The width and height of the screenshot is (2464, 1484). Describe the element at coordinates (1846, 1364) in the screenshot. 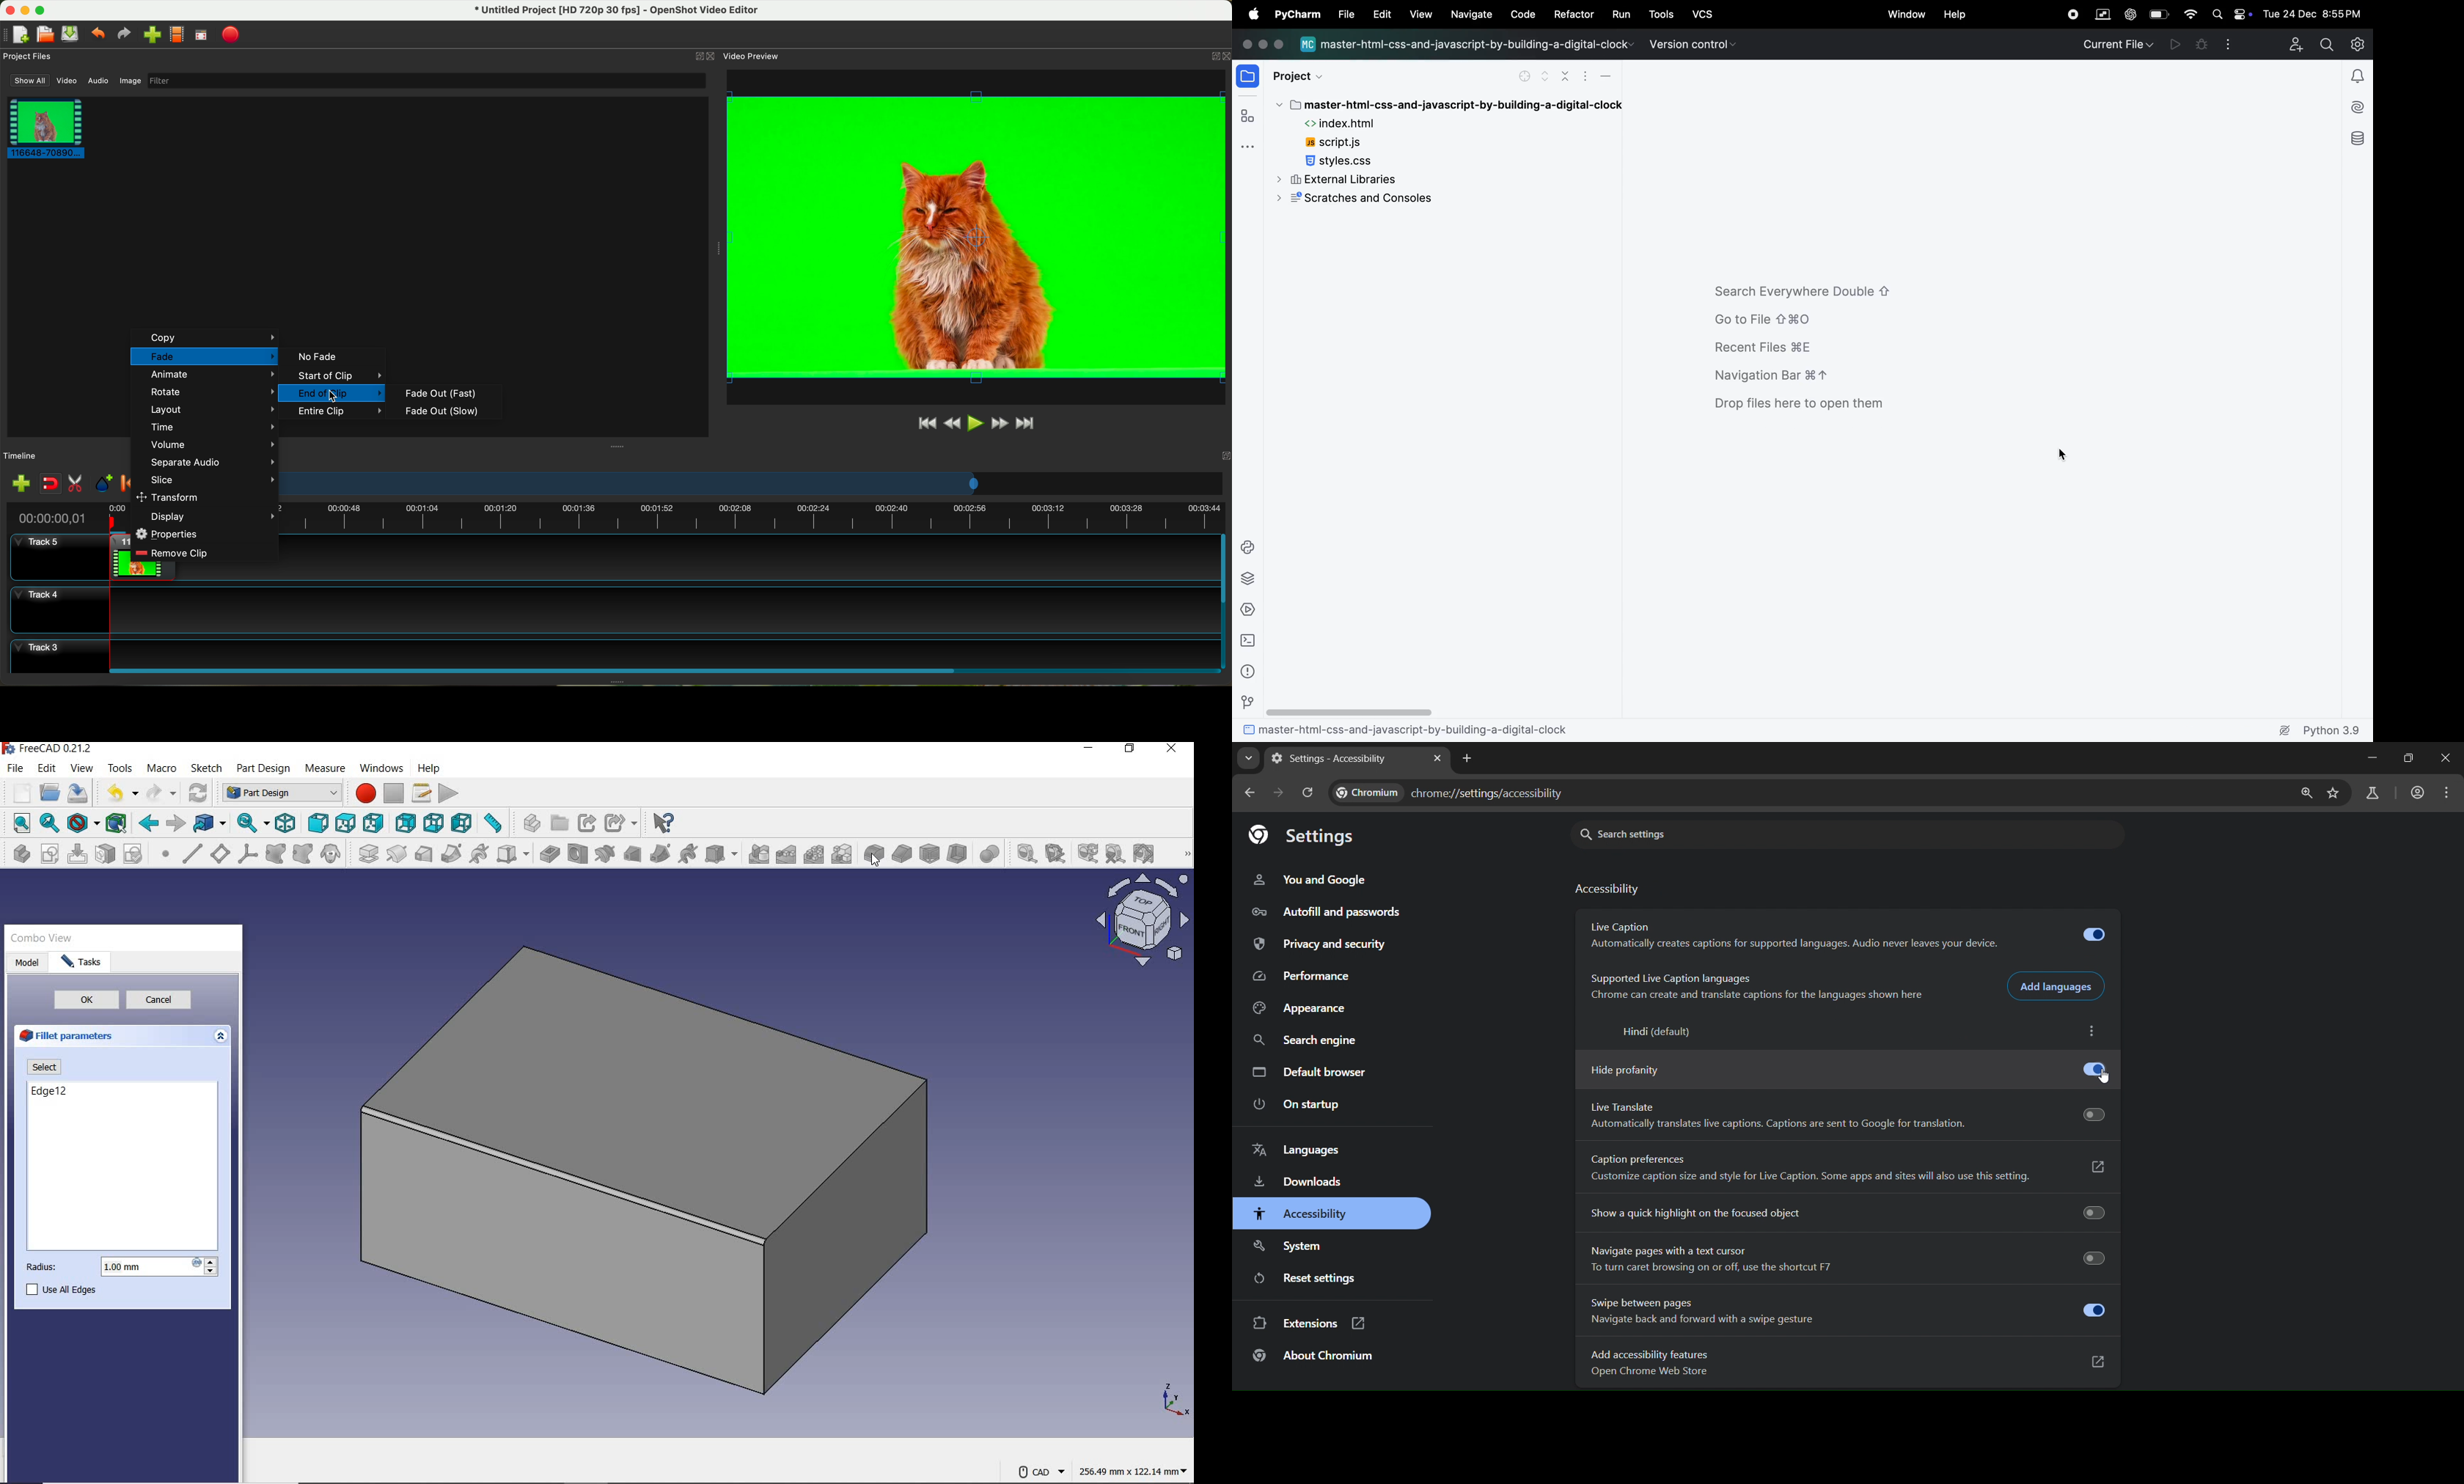

I see `Add accessibility features
Open Chrome Web Store` at that location.